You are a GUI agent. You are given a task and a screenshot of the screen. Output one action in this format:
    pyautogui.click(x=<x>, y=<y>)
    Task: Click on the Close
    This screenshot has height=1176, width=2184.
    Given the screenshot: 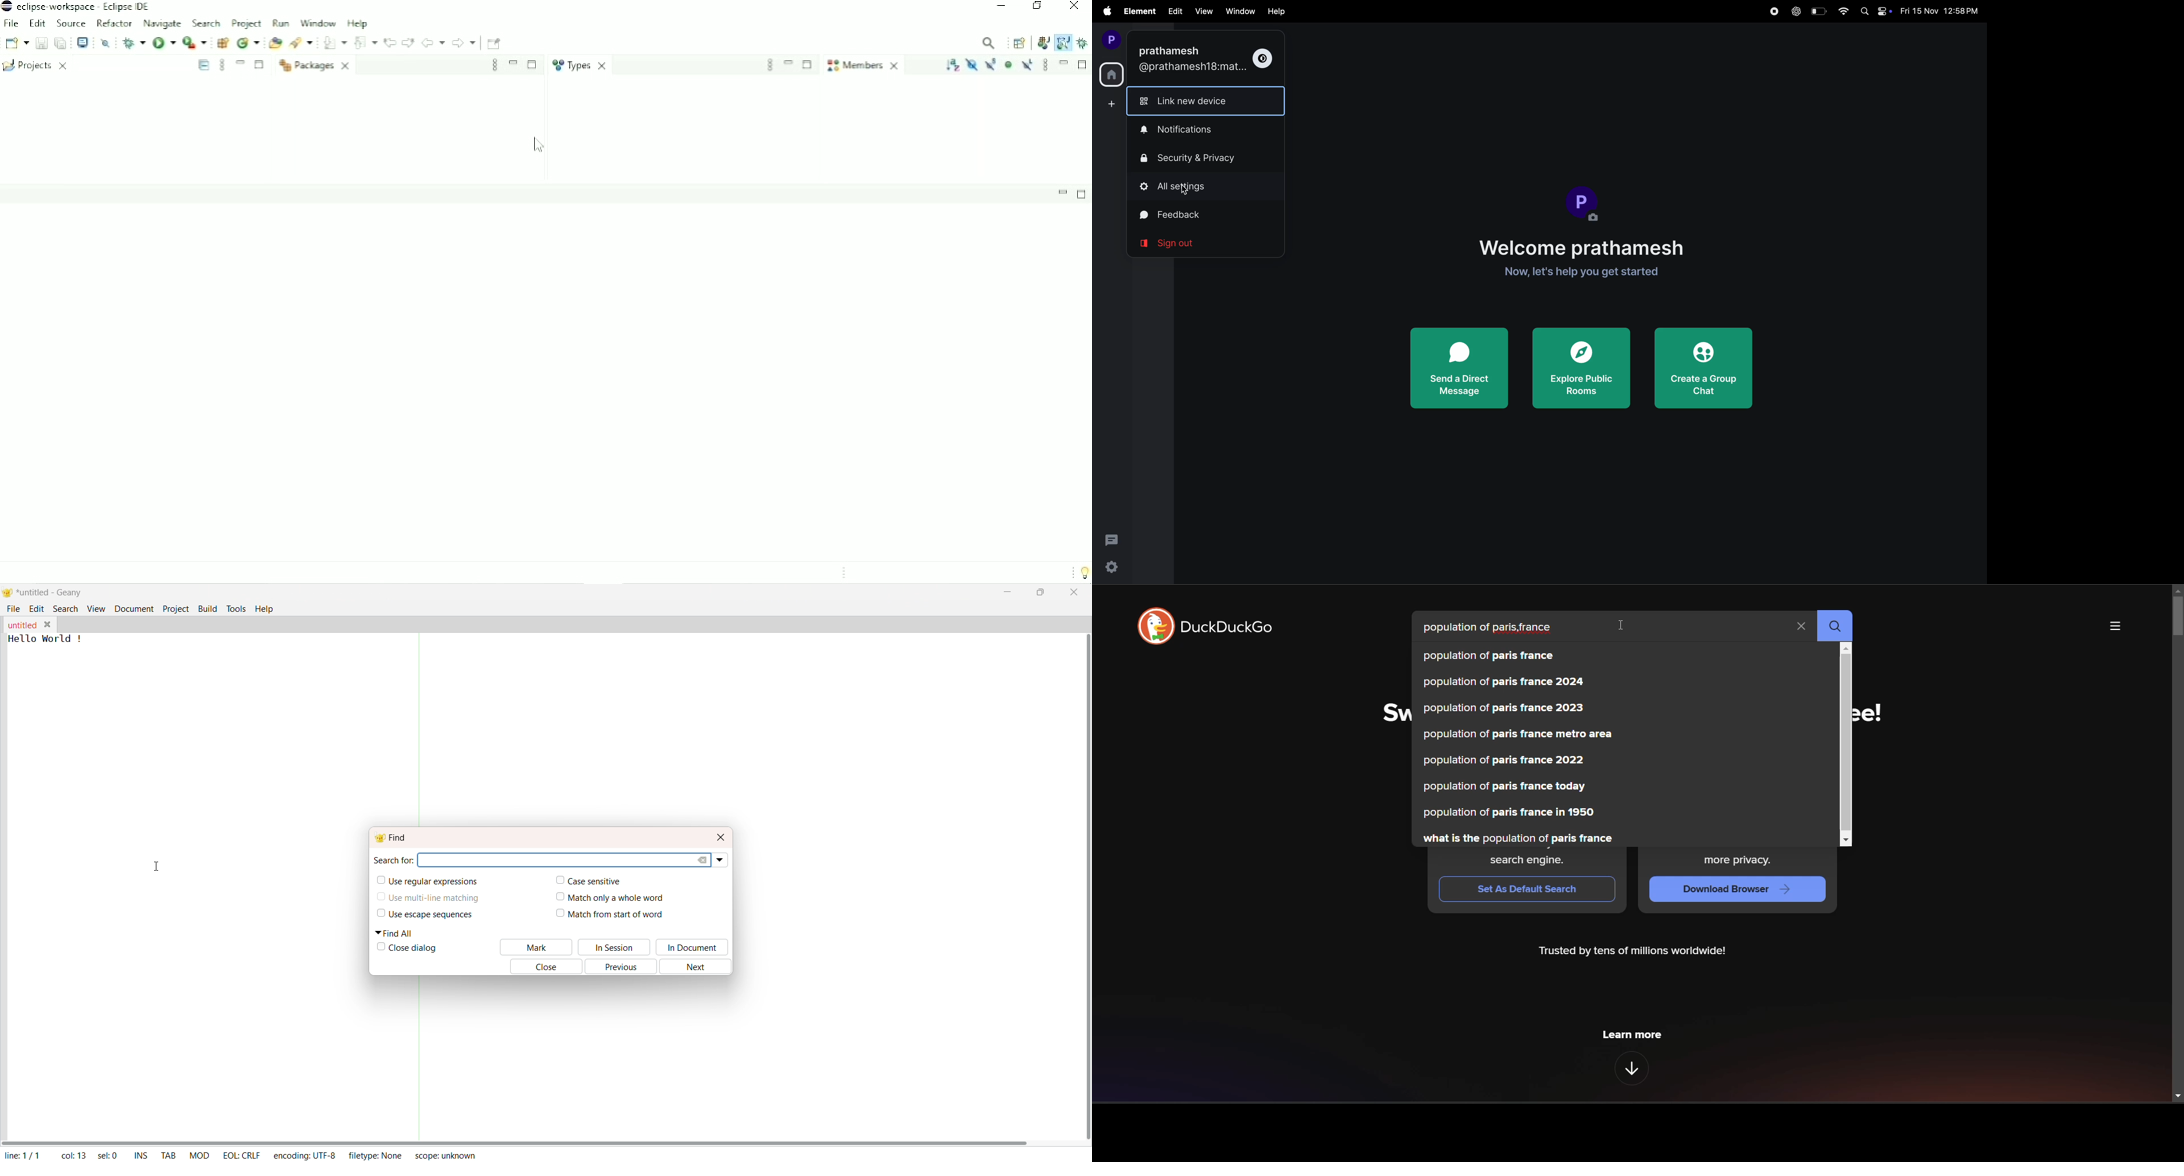 What is the action you would take?
    pyautogui.click(x=1075, y=8)
    